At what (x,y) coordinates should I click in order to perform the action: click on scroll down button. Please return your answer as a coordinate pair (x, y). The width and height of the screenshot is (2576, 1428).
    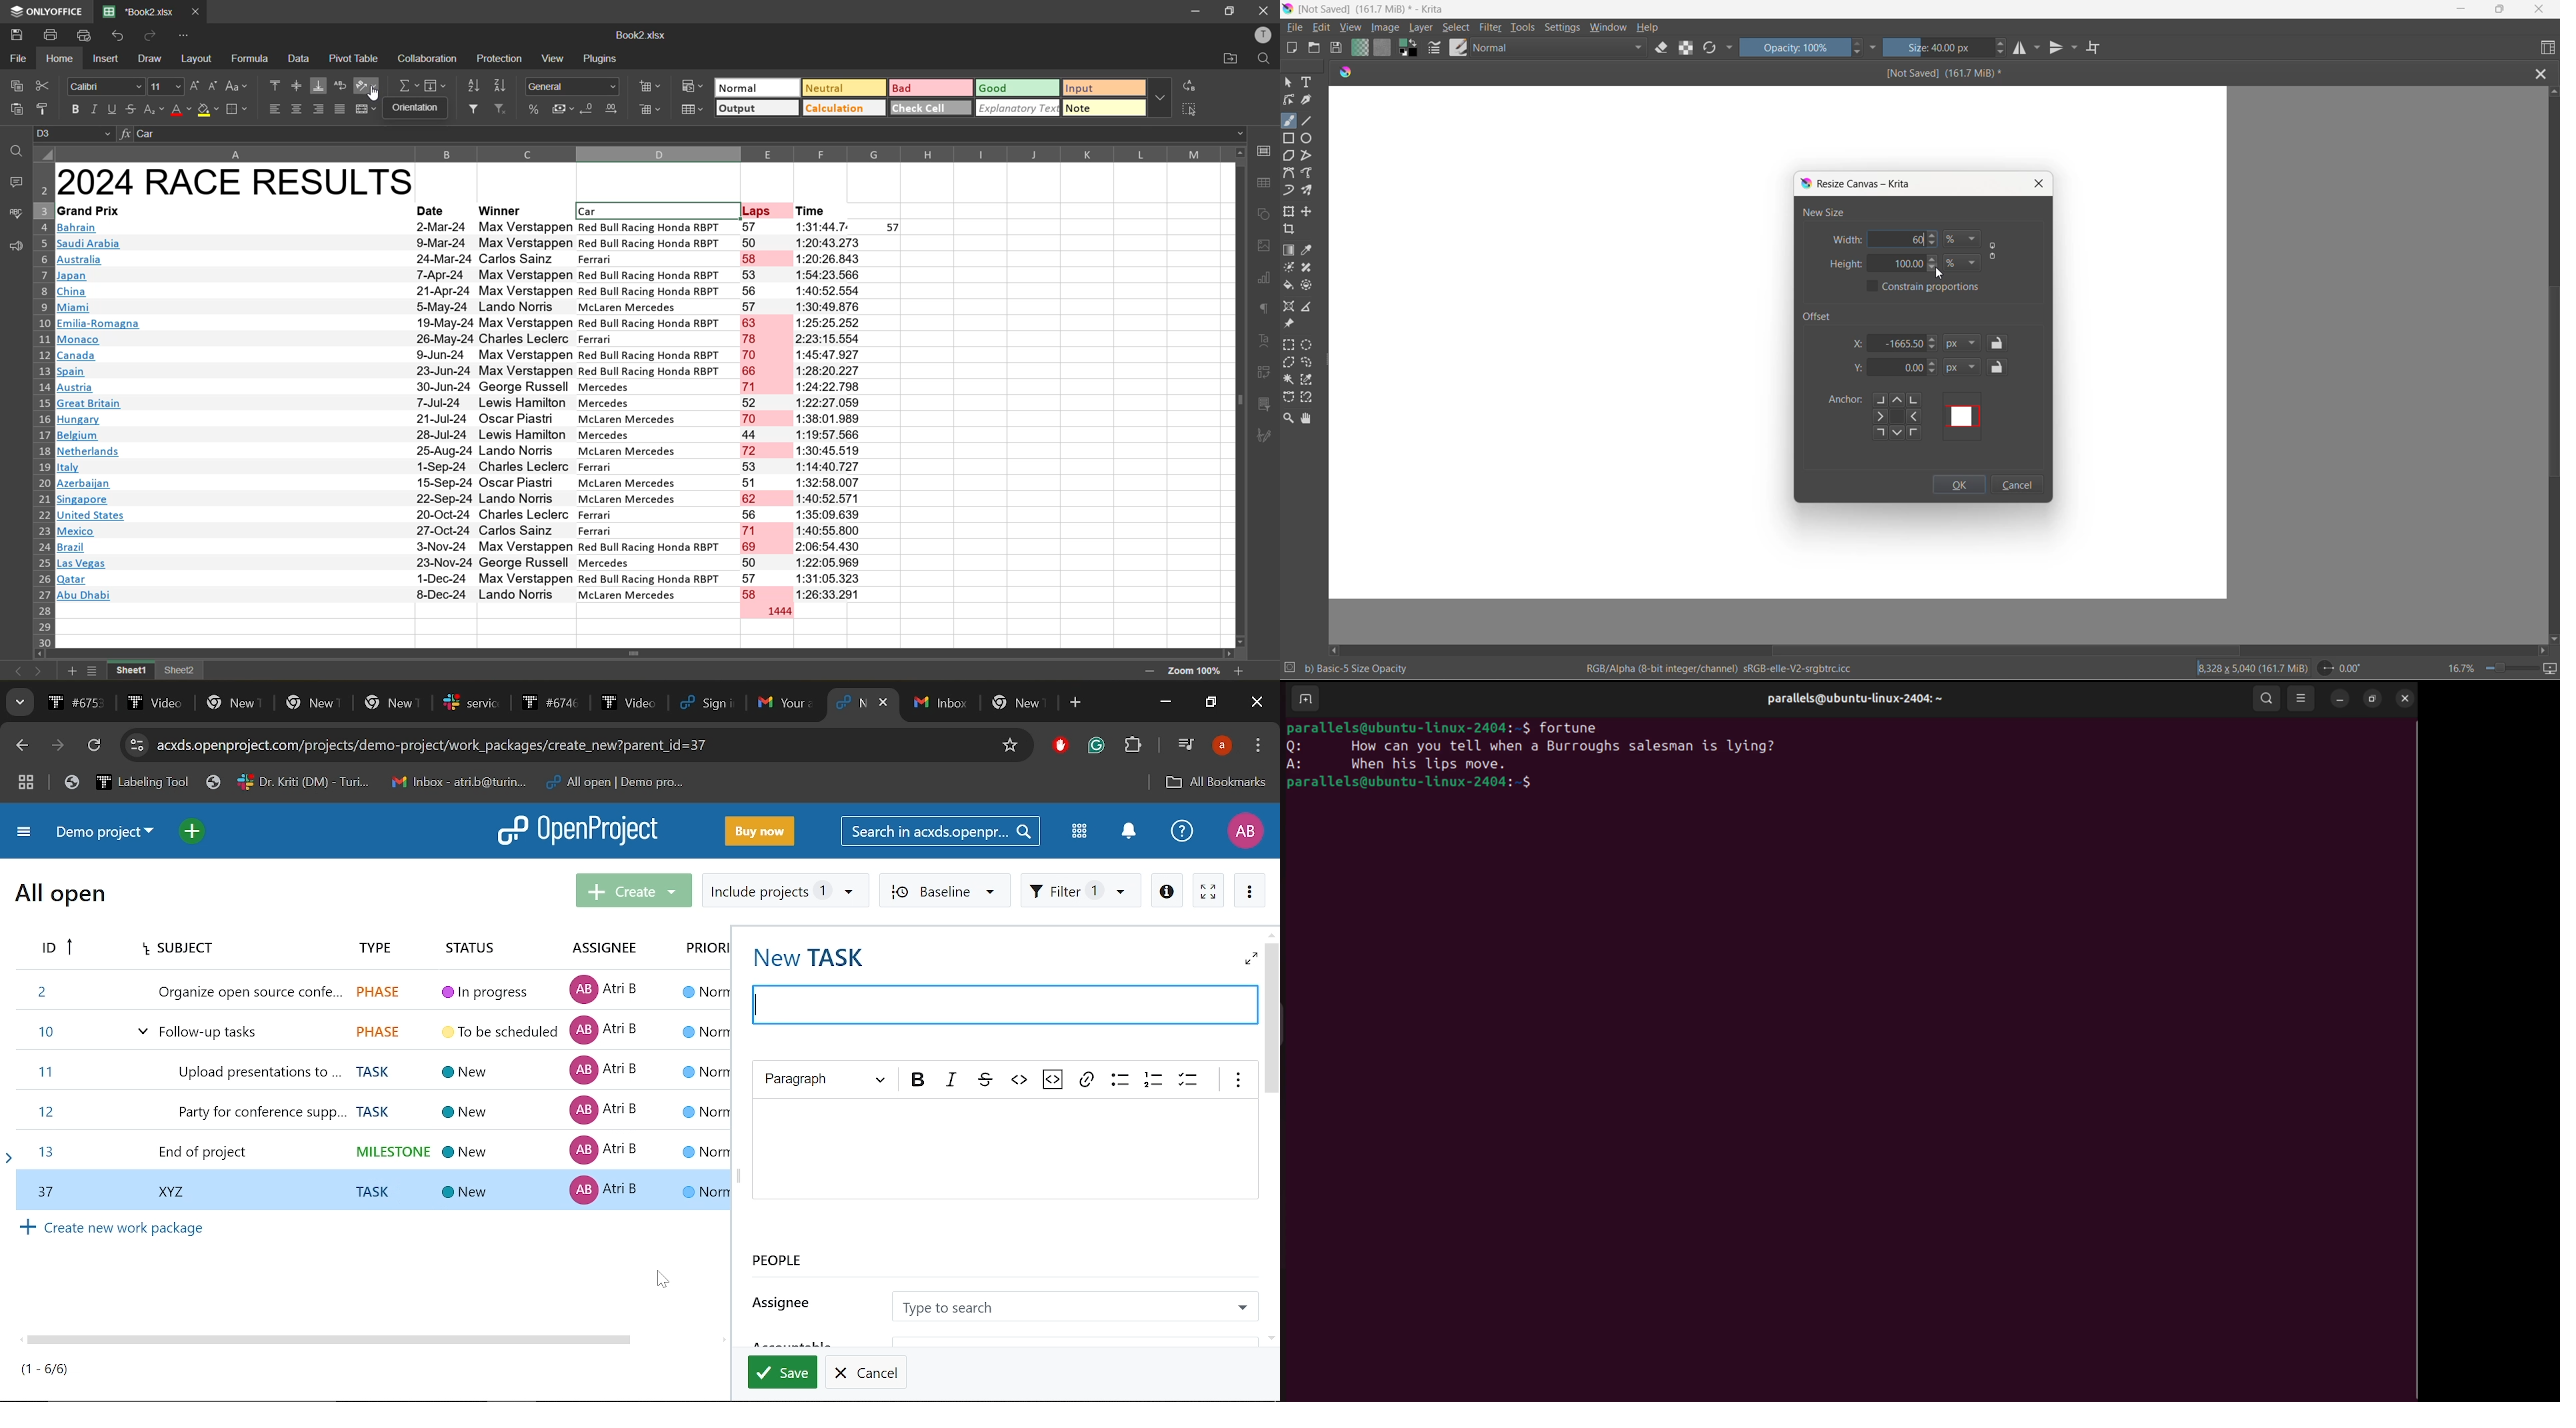
    Looking at the image, I should click on (2552, 636).